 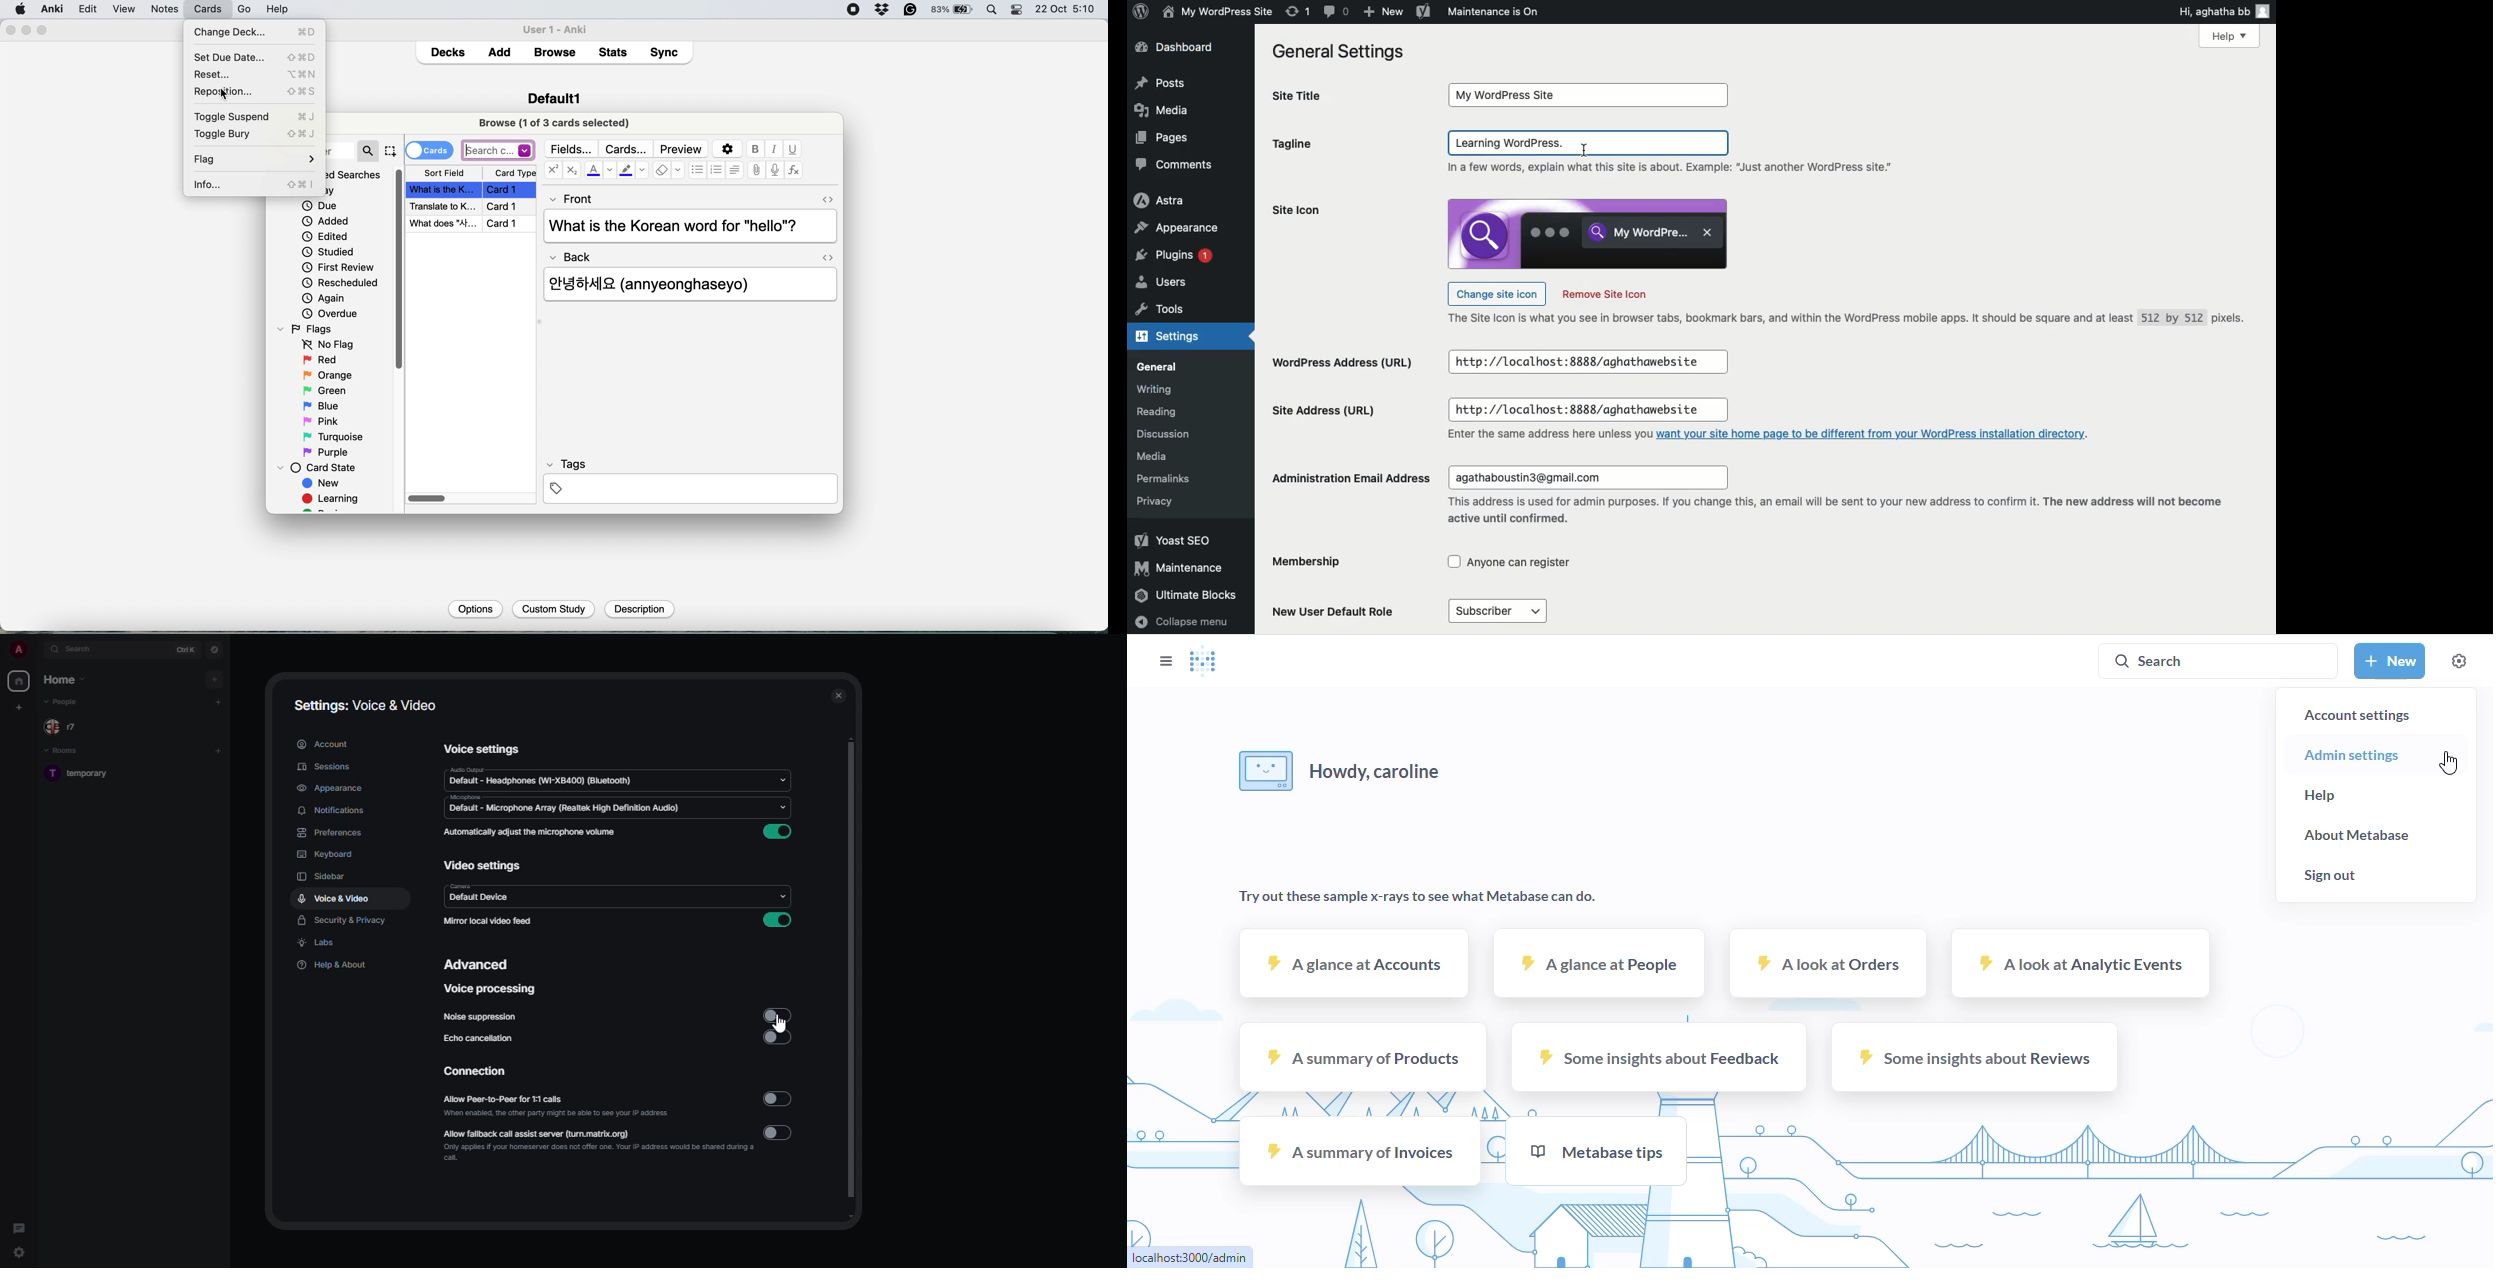 What do you see at coordinates (778, 1036) in the screenshot?
I see `disabled` at bounding box center [778, 1036].